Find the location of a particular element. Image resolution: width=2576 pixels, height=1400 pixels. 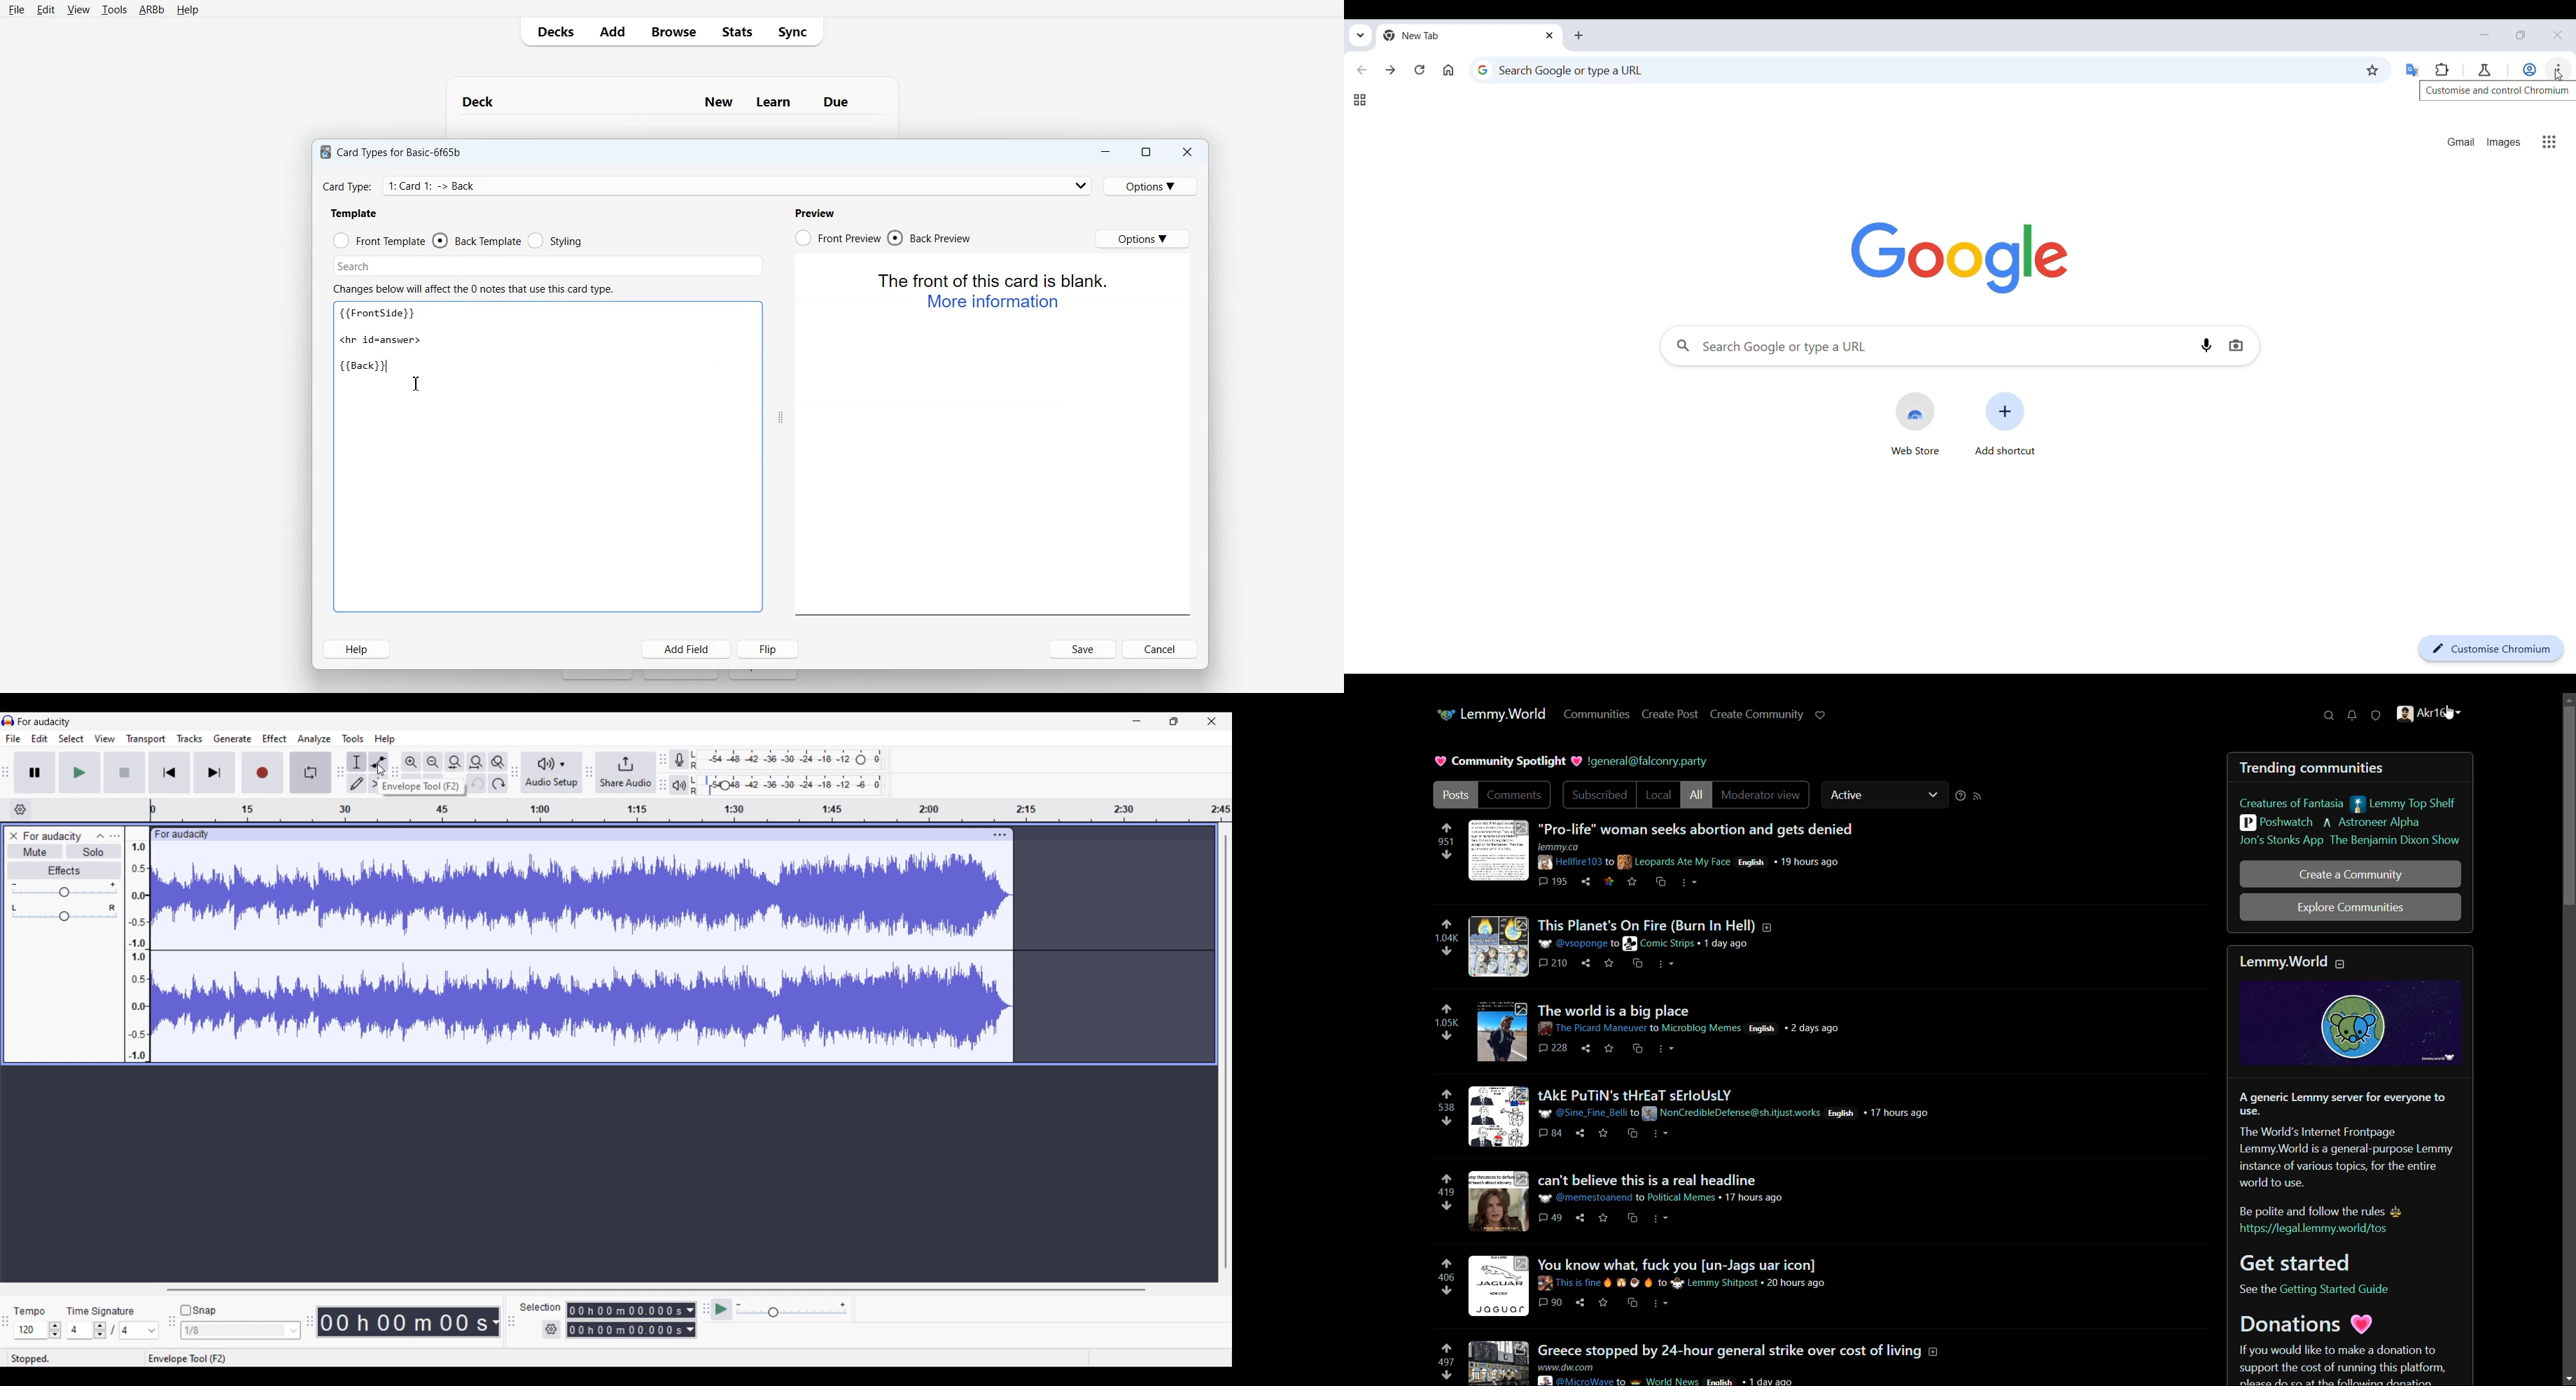

Back Preview is located at coordinates (932, 238).